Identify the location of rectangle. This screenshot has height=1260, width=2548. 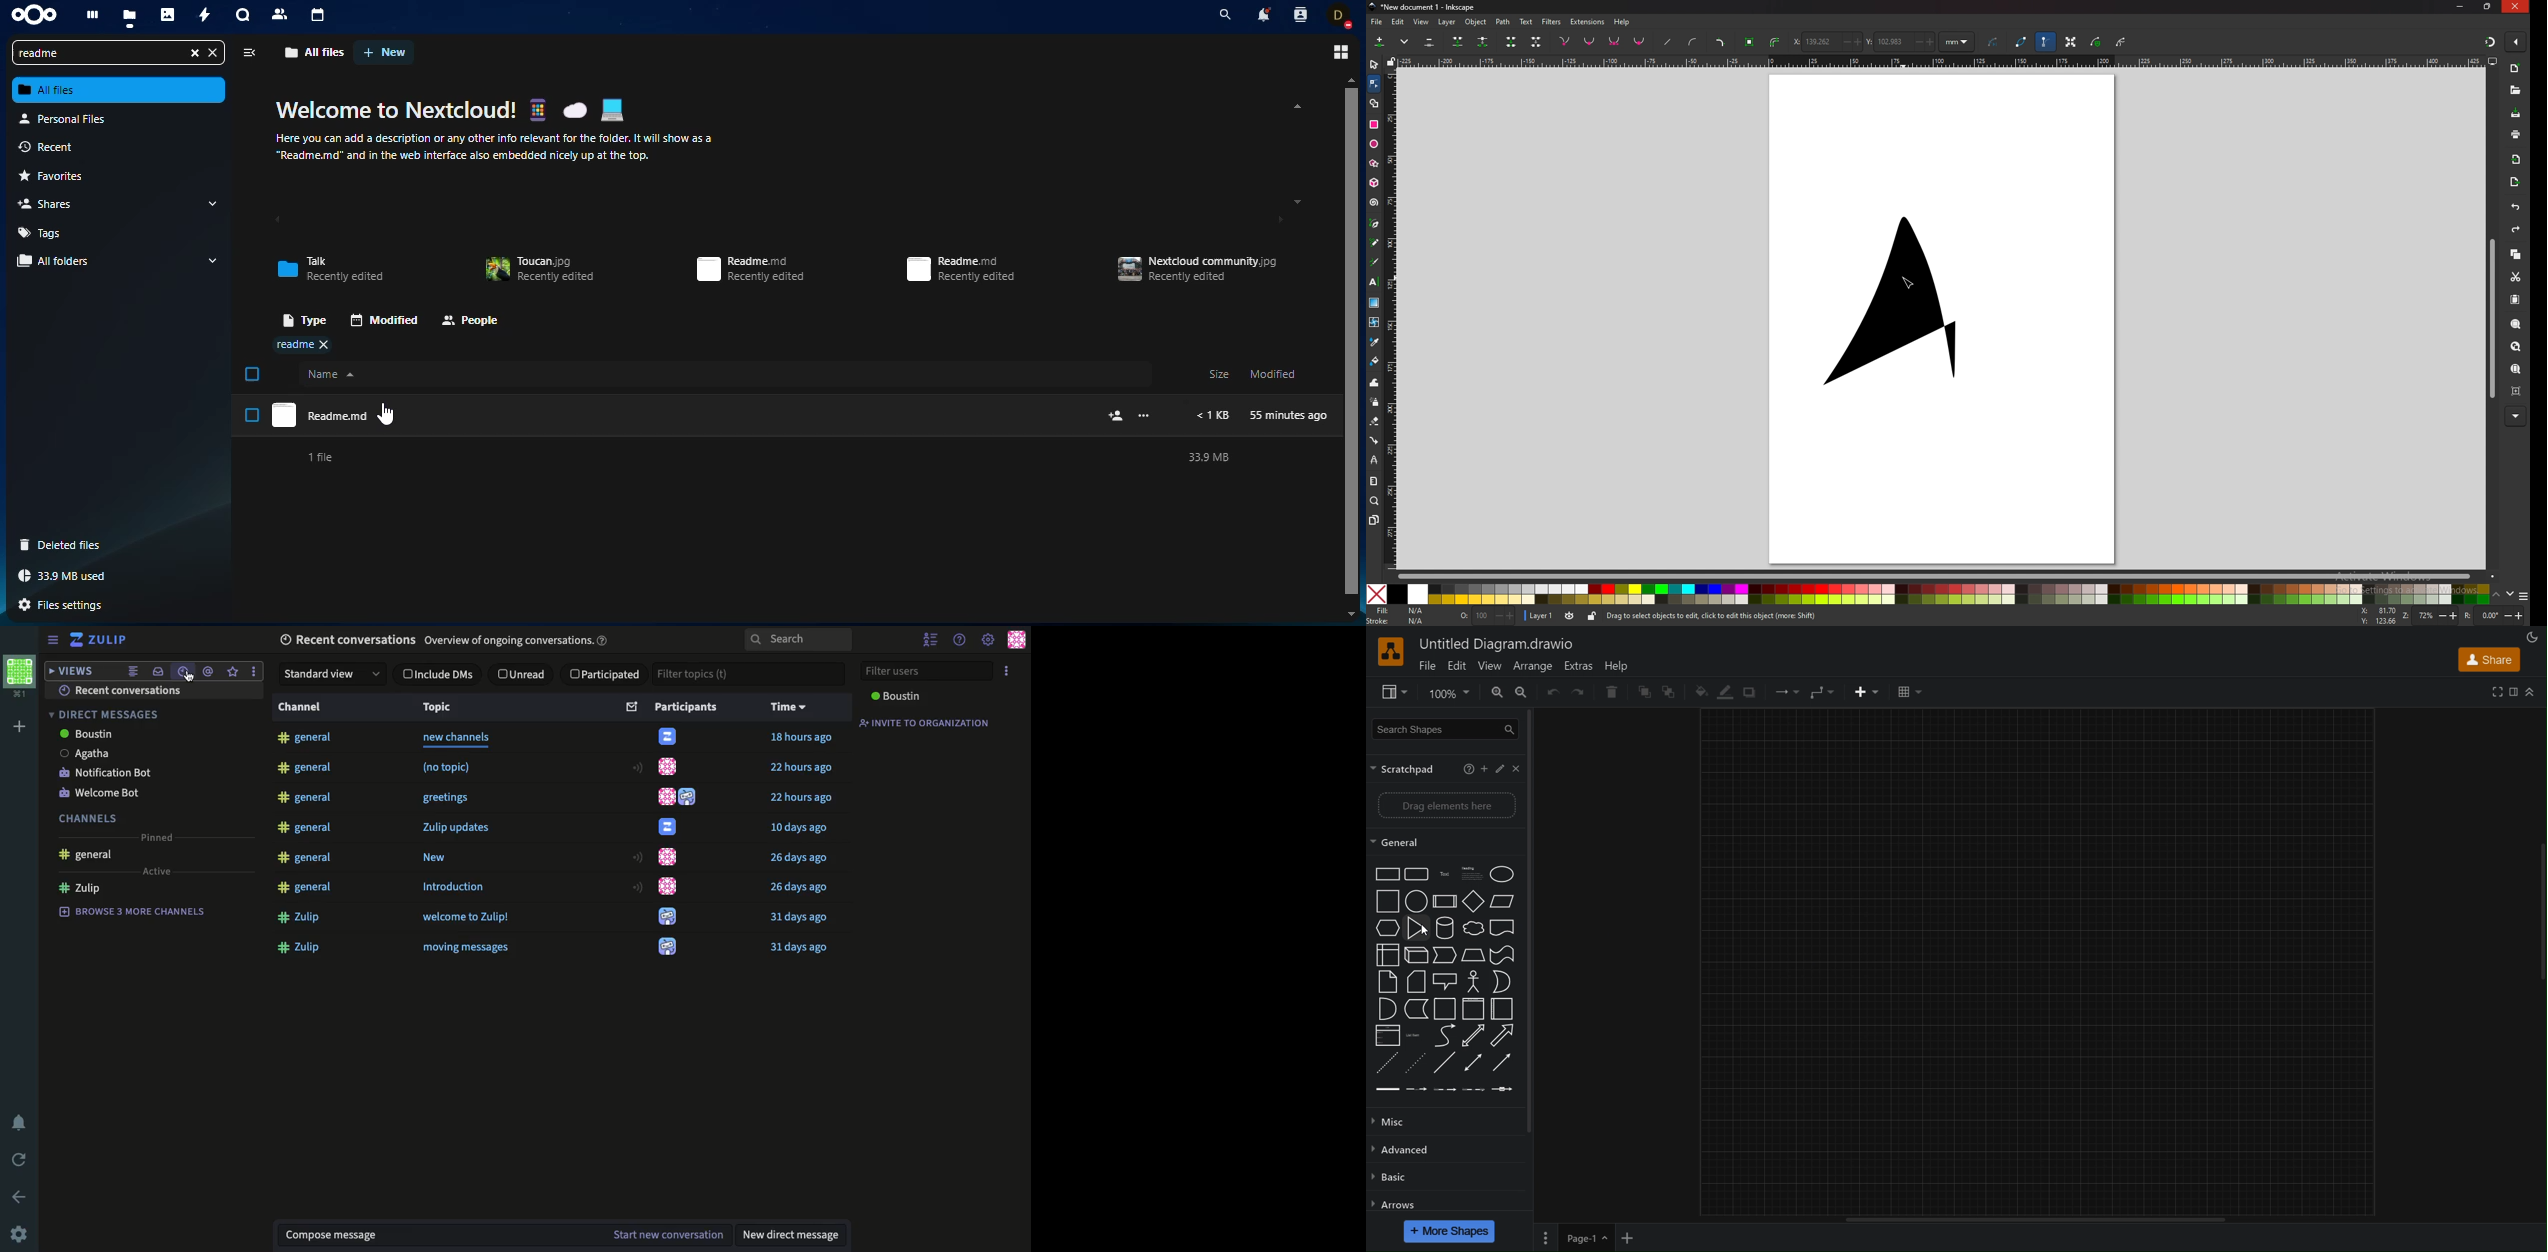
(1374, 124).